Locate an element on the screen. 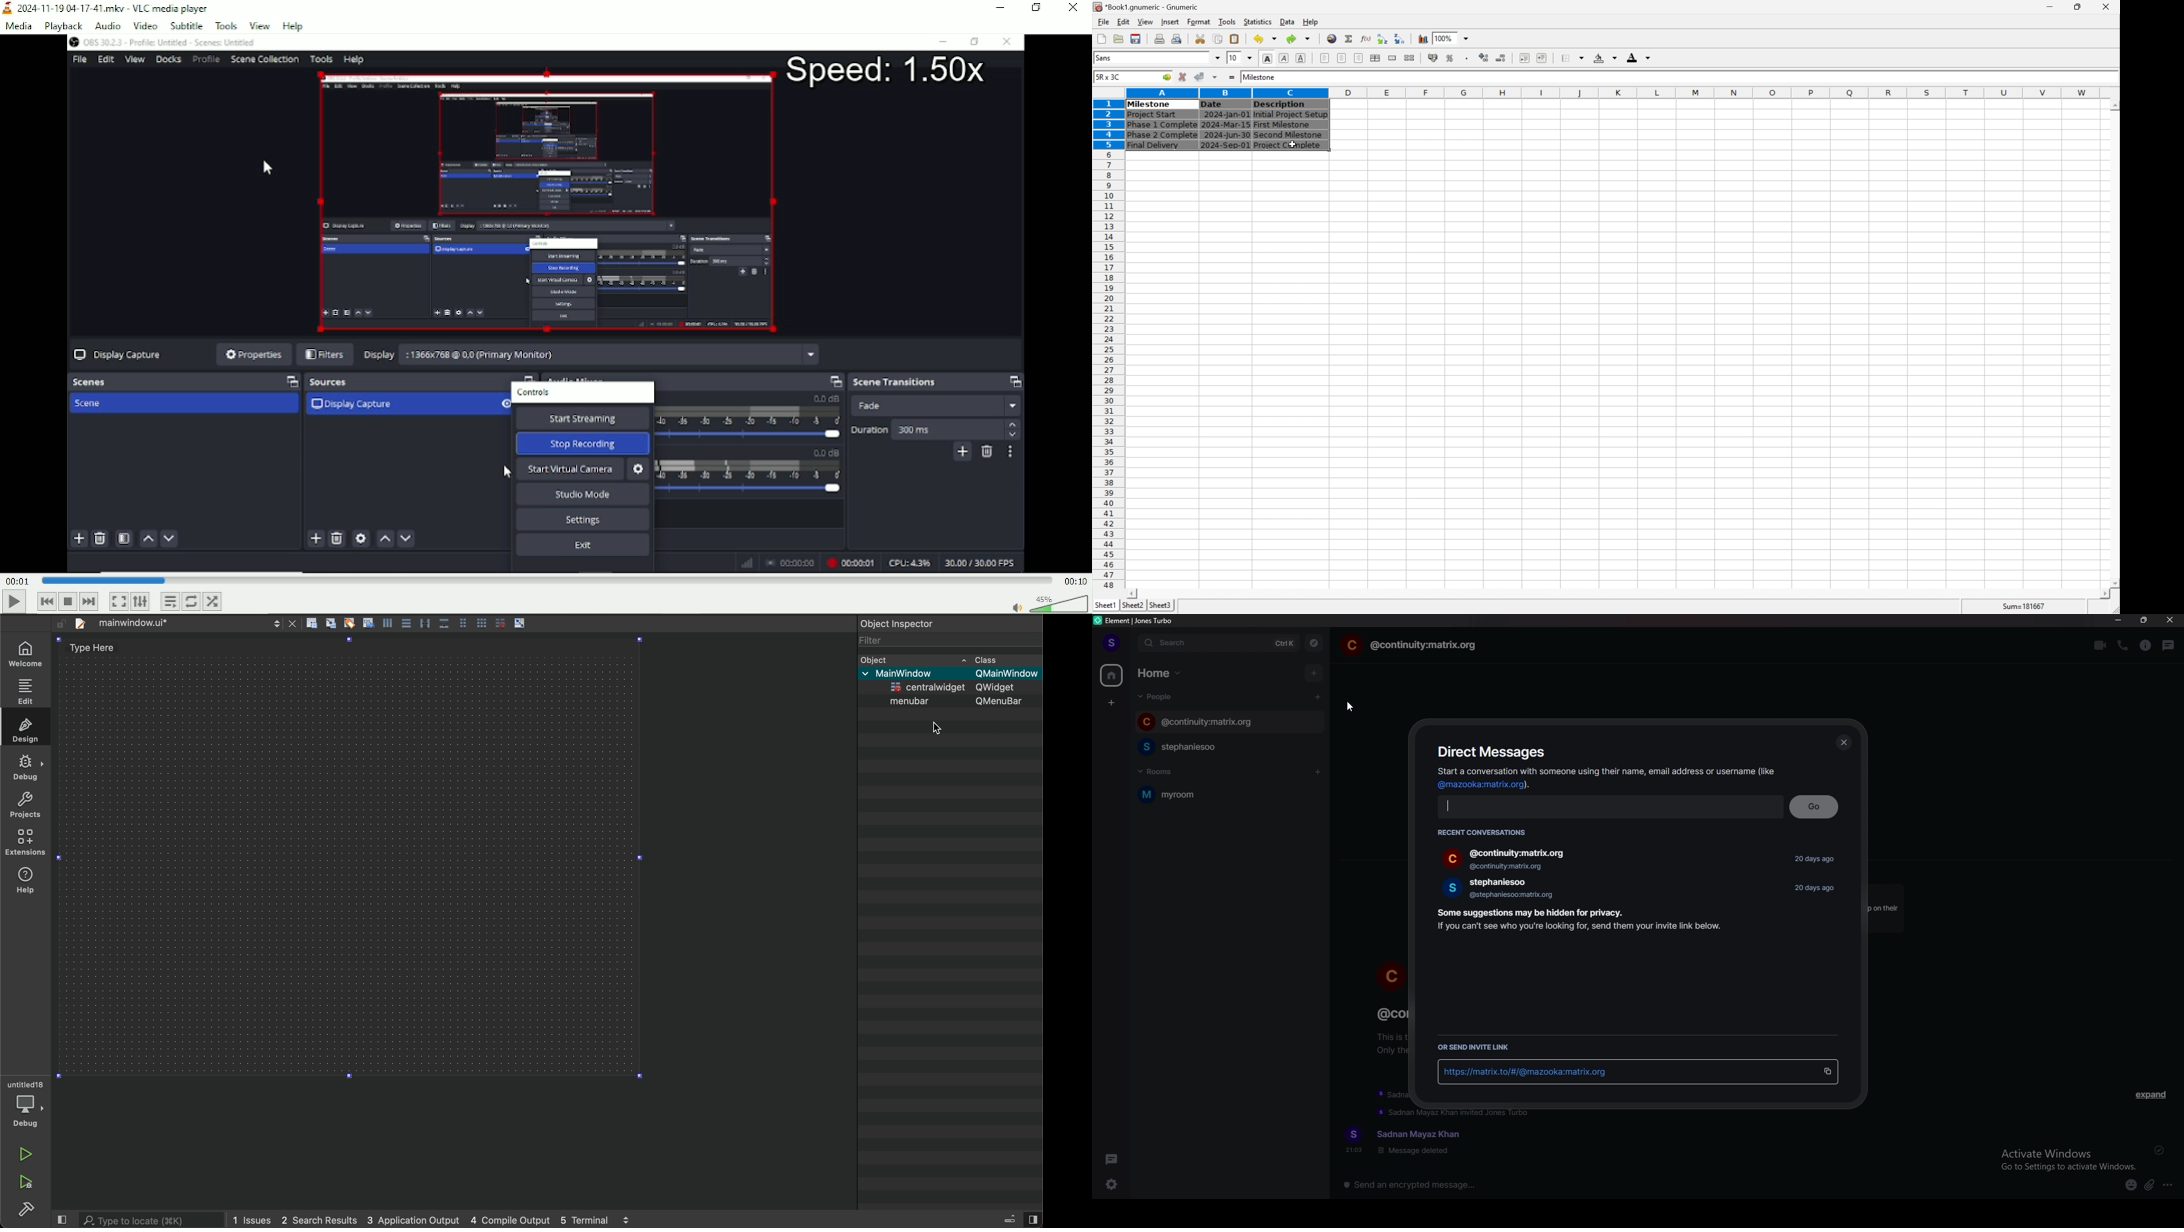 Image resolution: width=2184 pixels, height=1232 pixels. myroom is located at coordinates (1202, 795).